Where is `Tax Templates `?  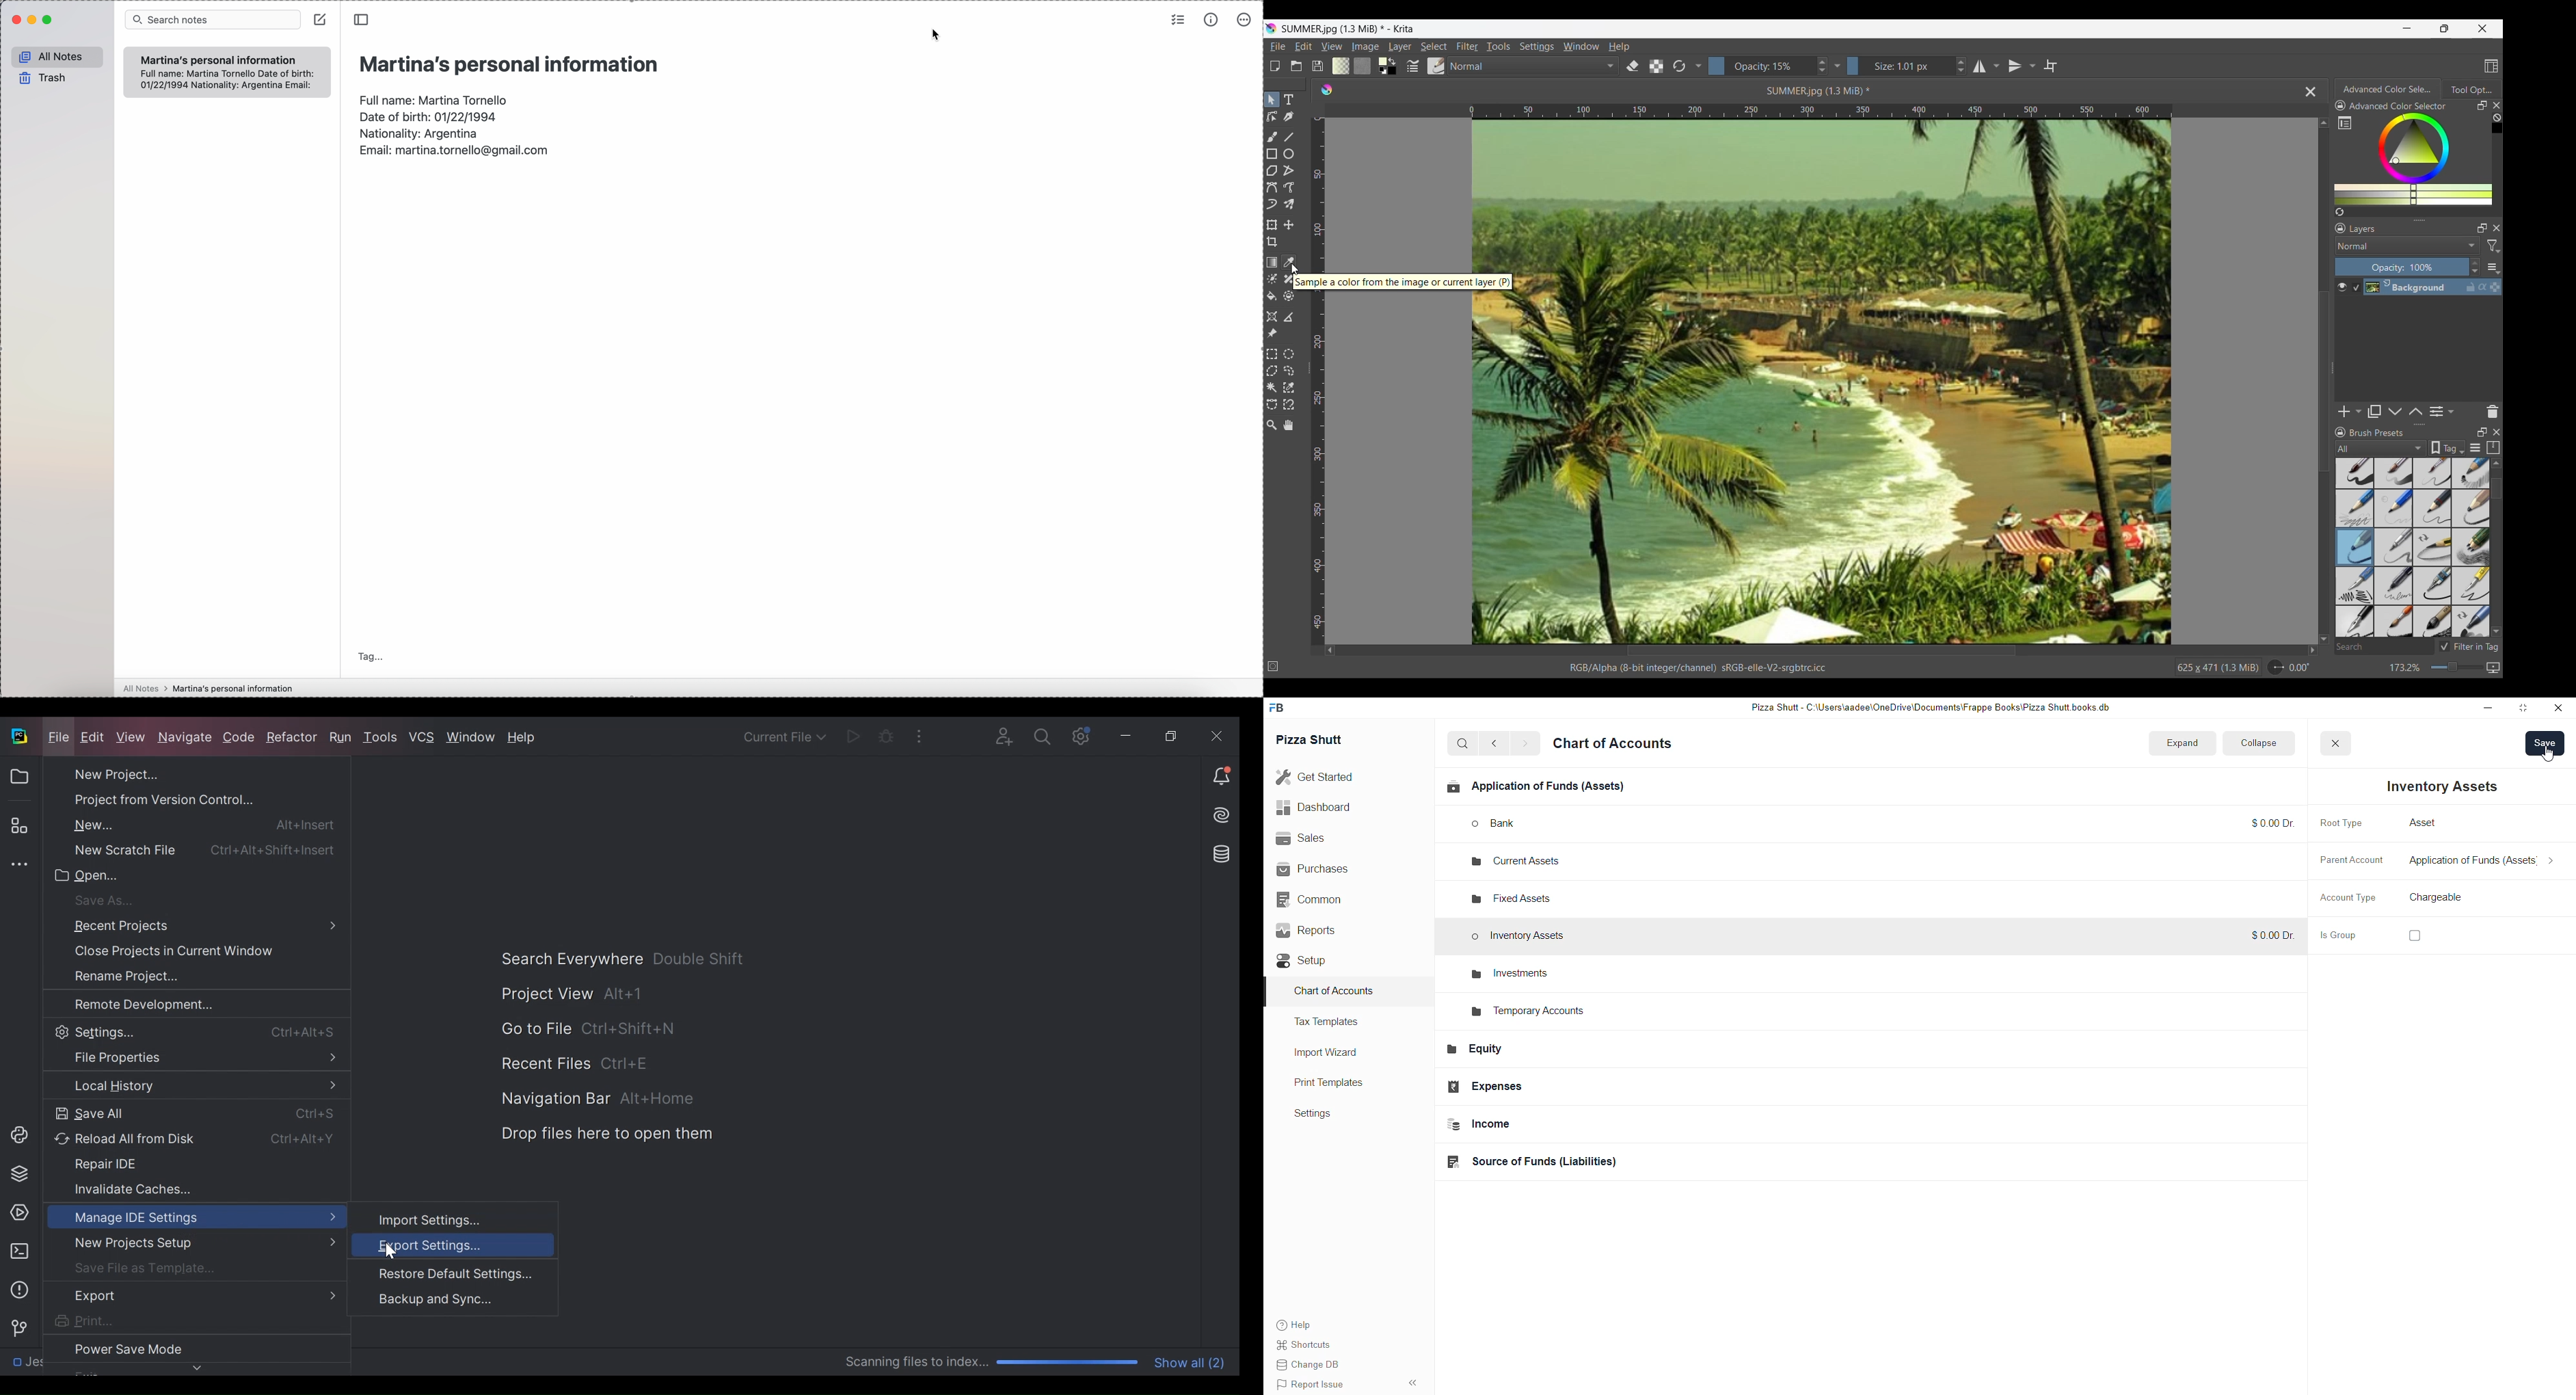 Tax Templates  is located at coordinates (1343, 1024).